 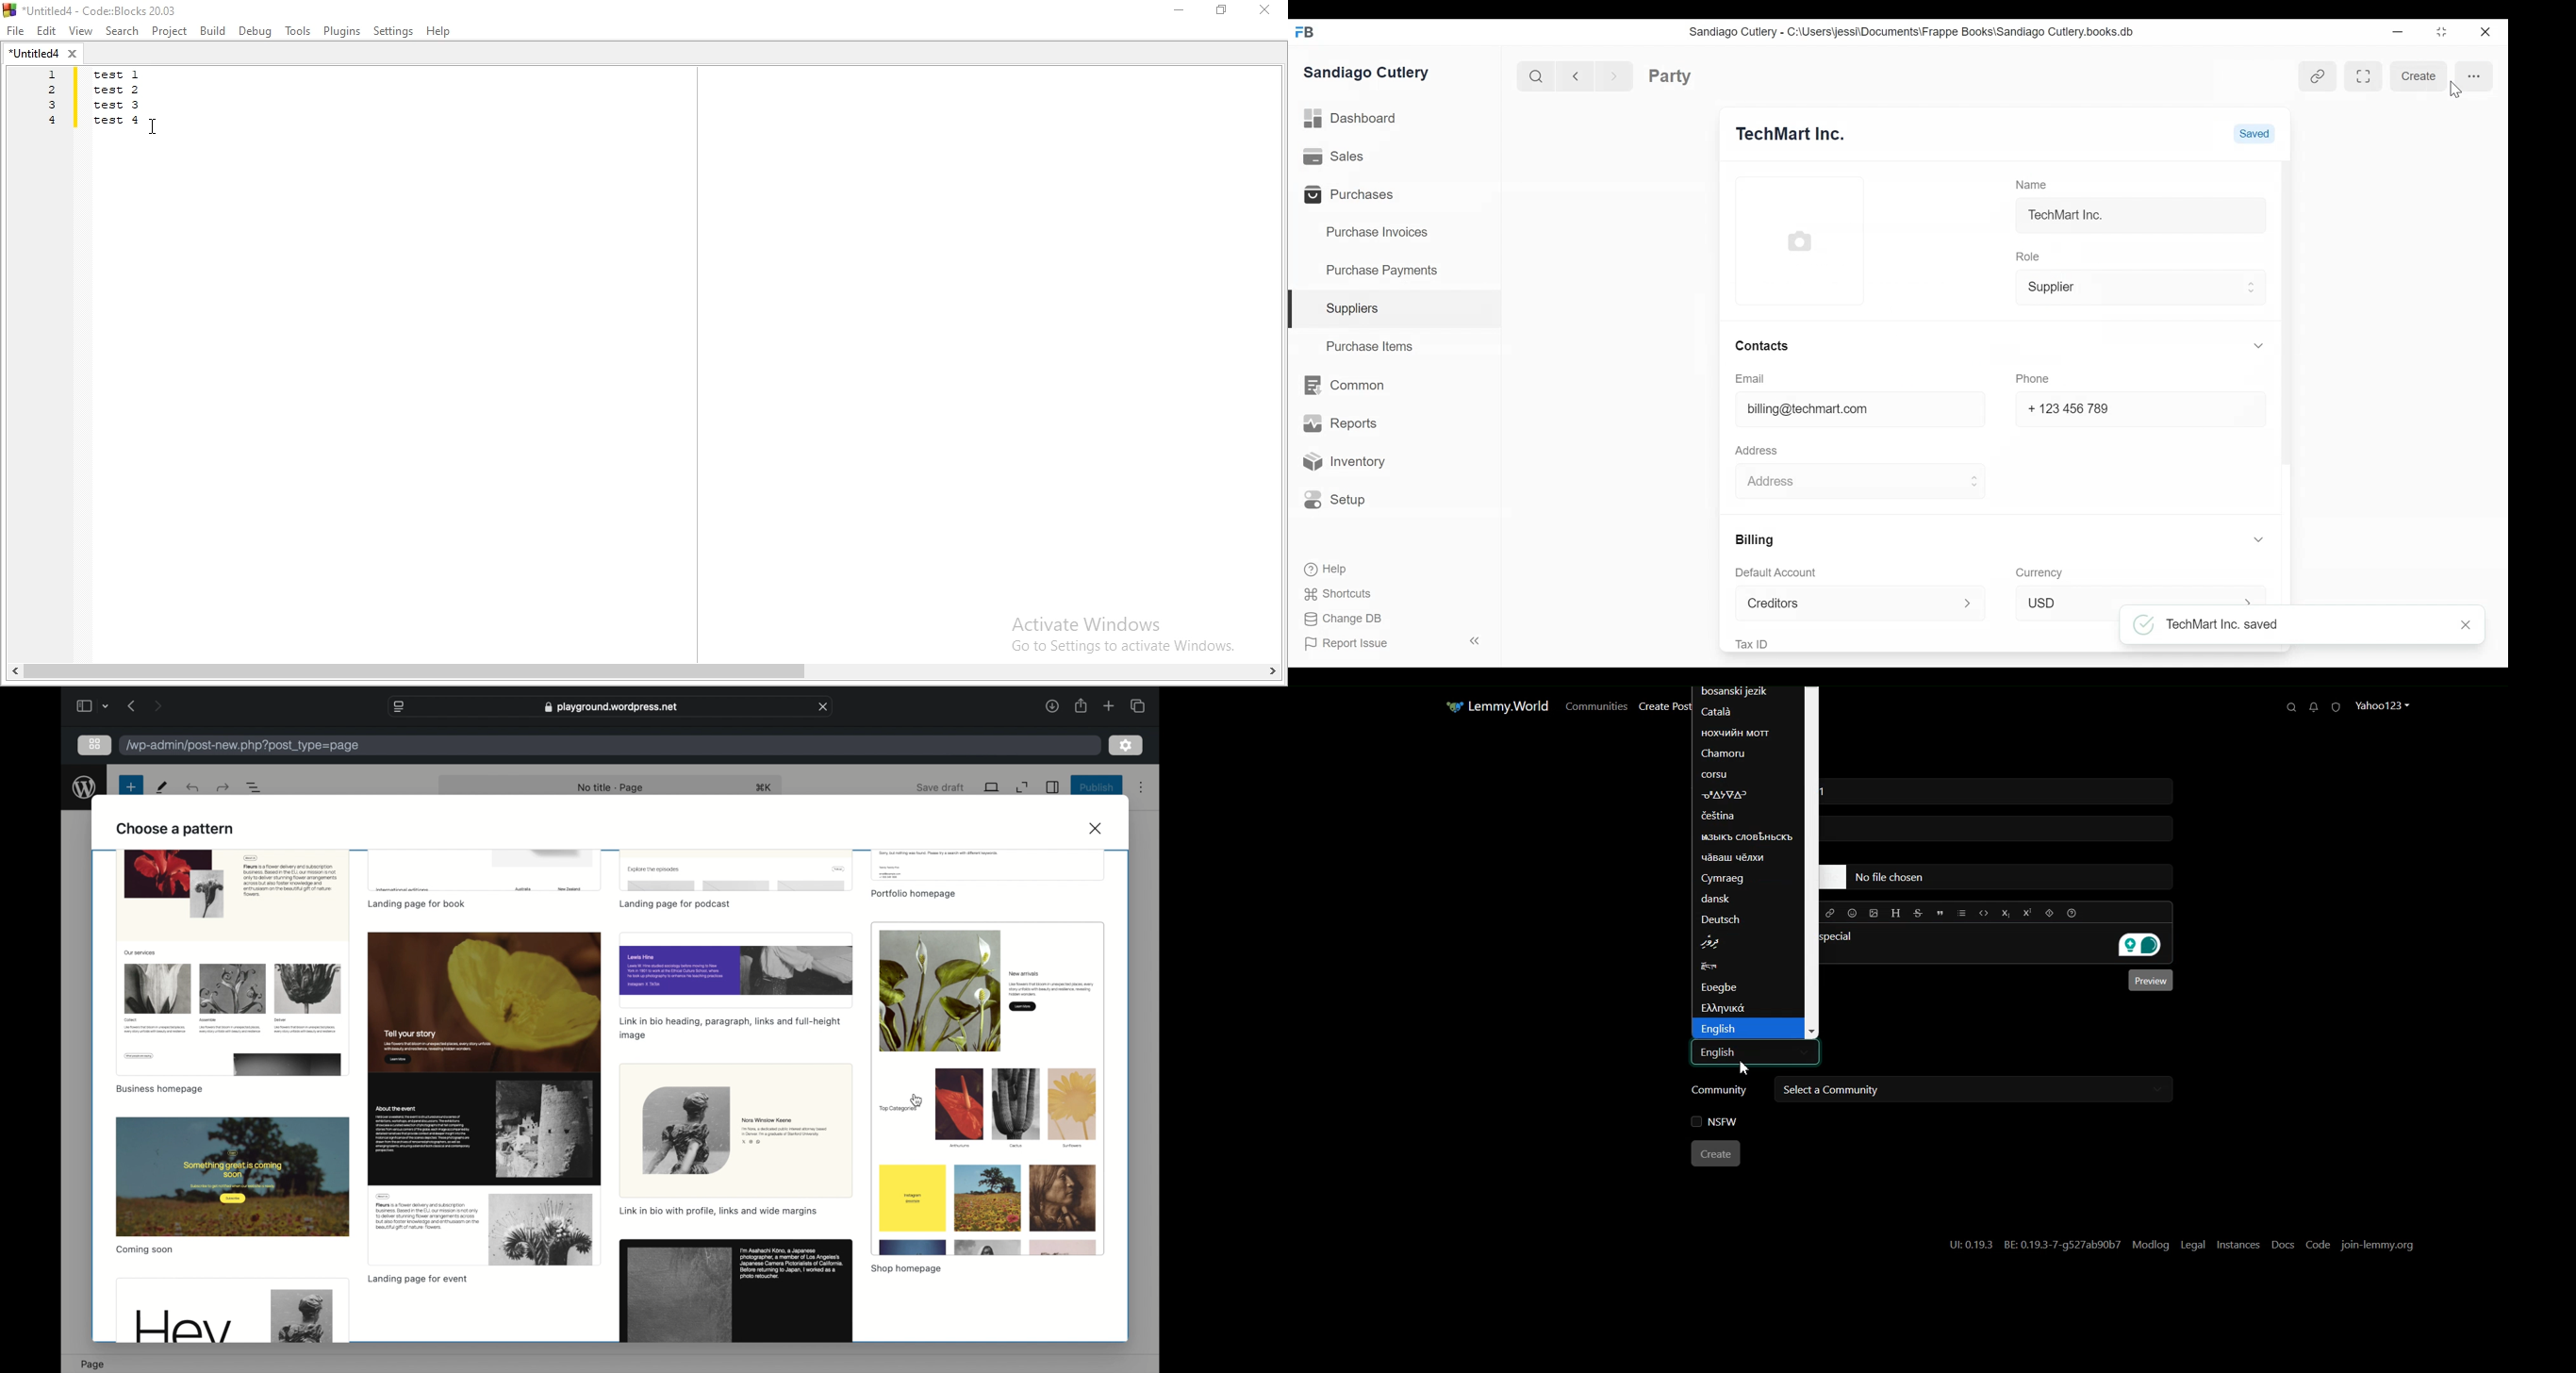 What do you see at coordinates (1178, 11) in the screenshot?
I see `Minimise` at bounding box center [1178, 11].